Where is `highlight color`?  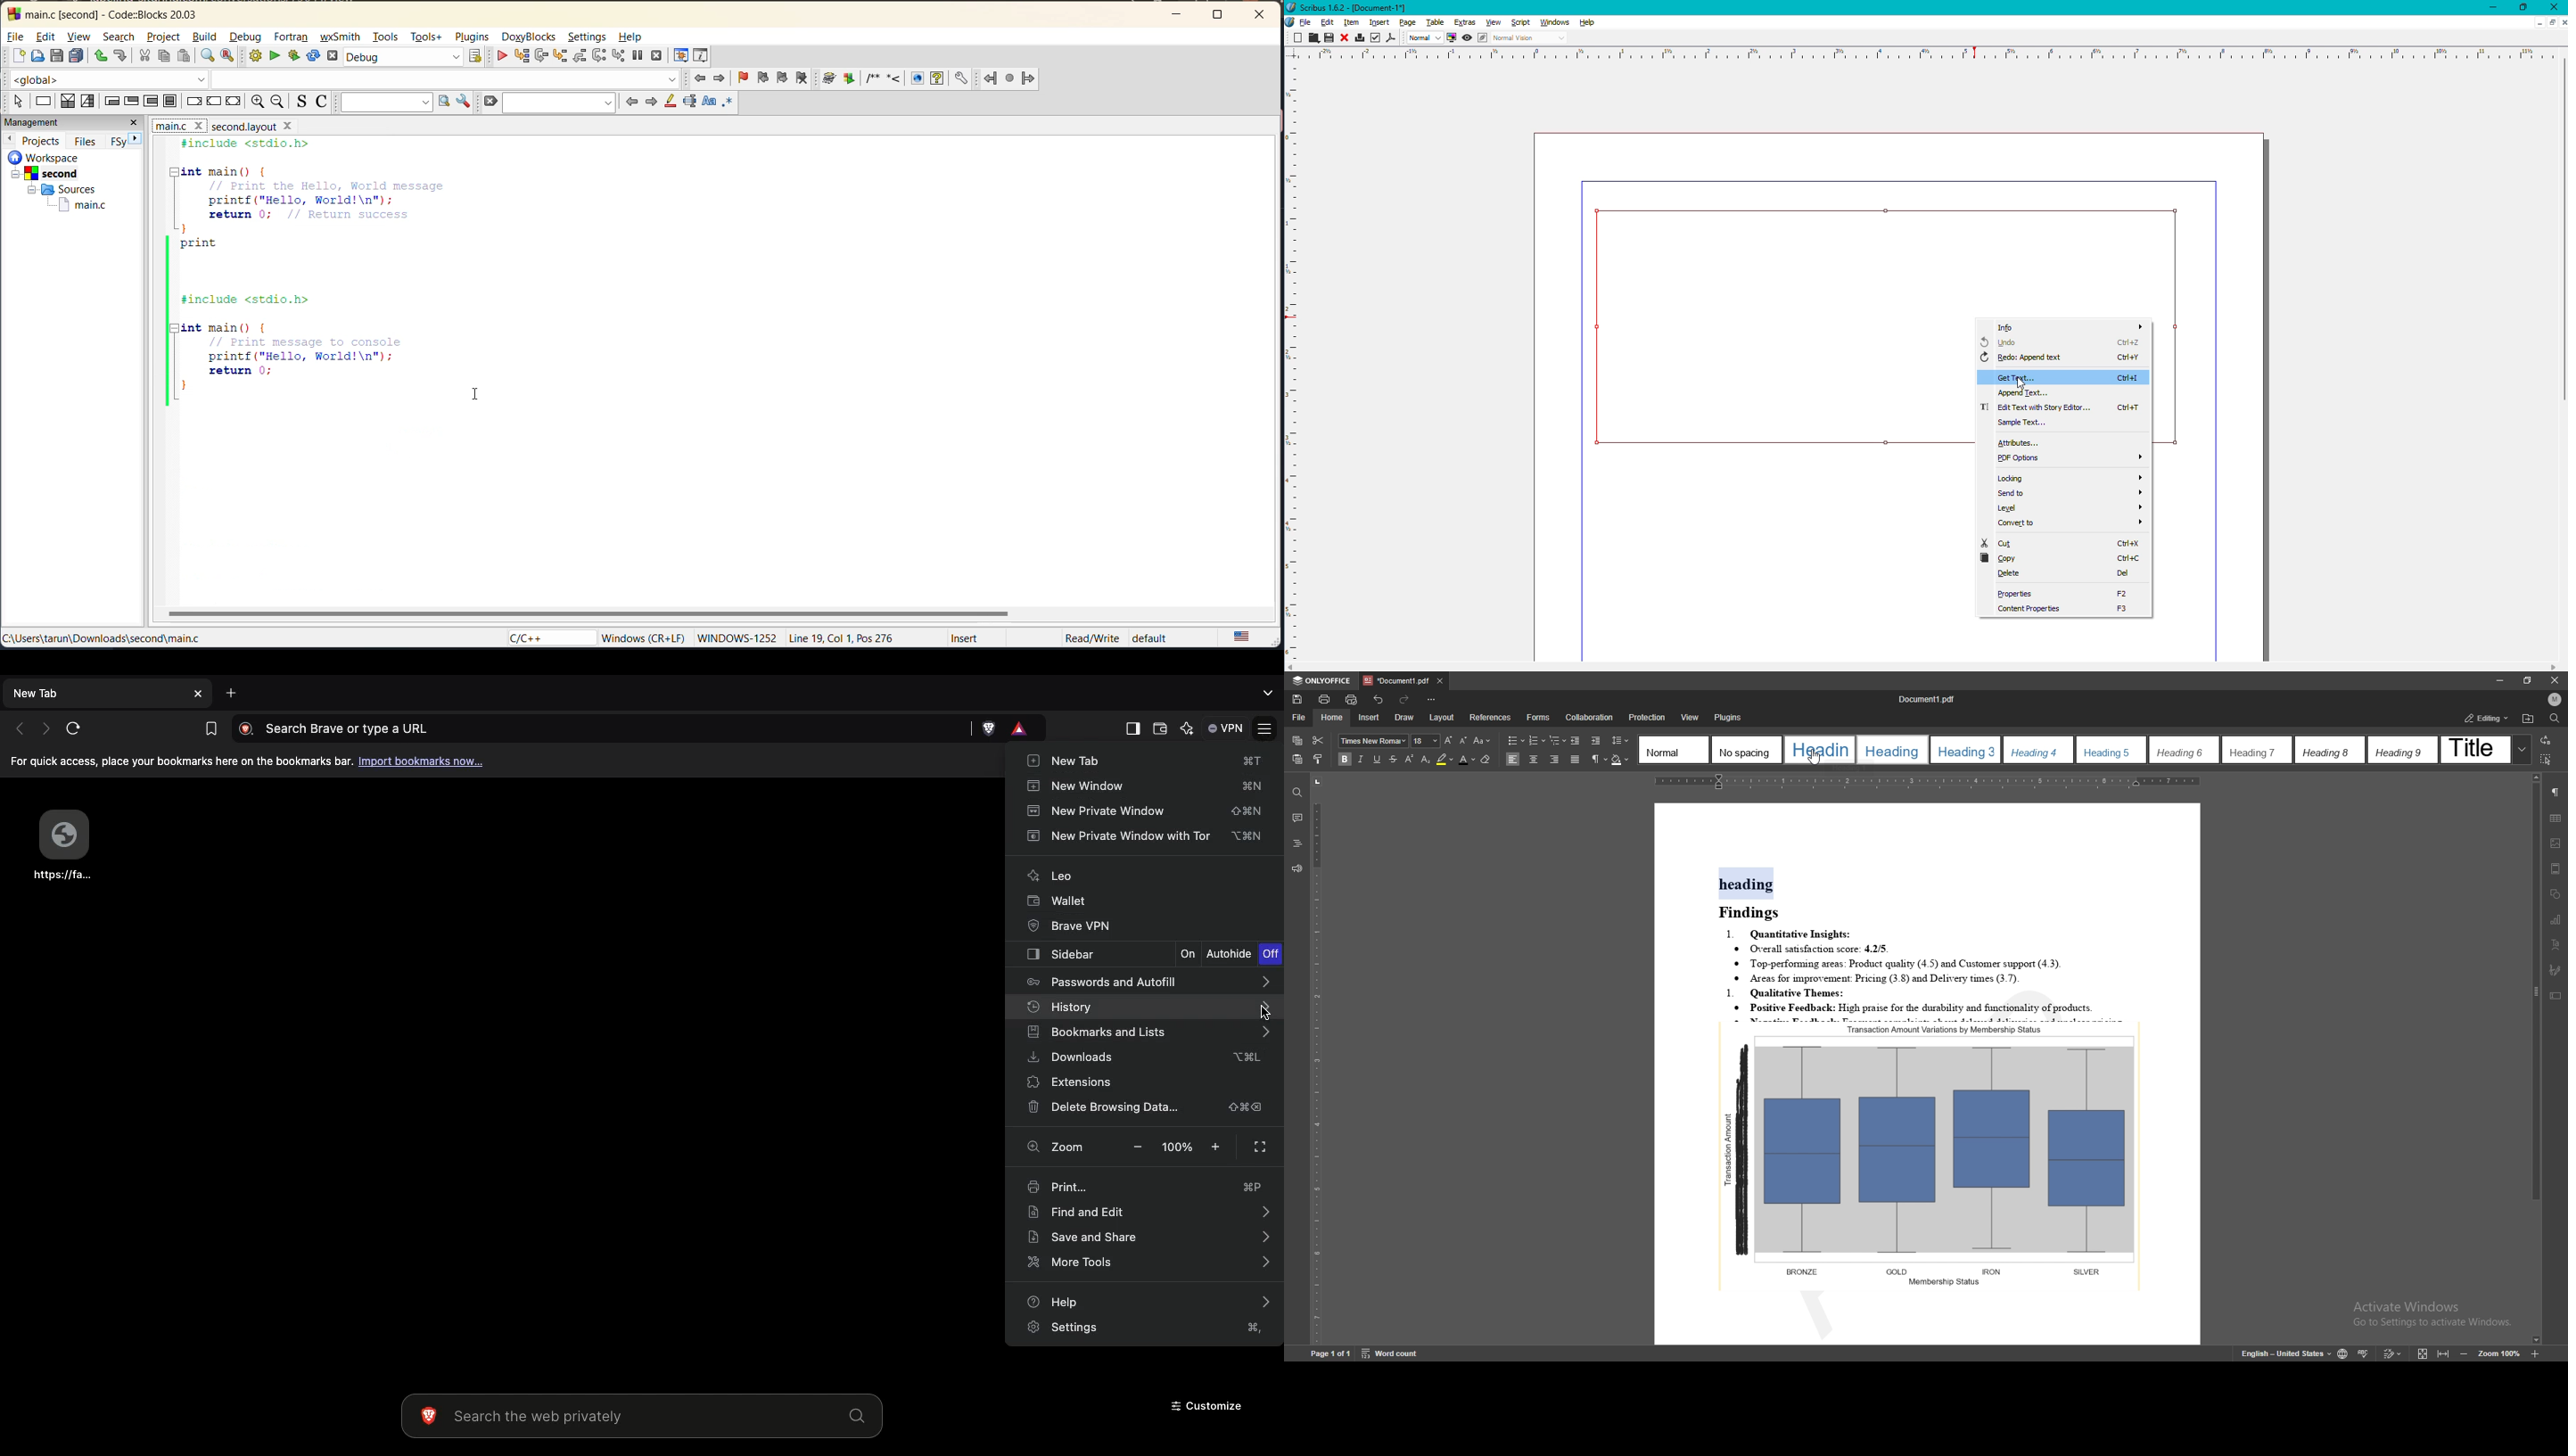
highlight color is located at coordinates (1445, 760).